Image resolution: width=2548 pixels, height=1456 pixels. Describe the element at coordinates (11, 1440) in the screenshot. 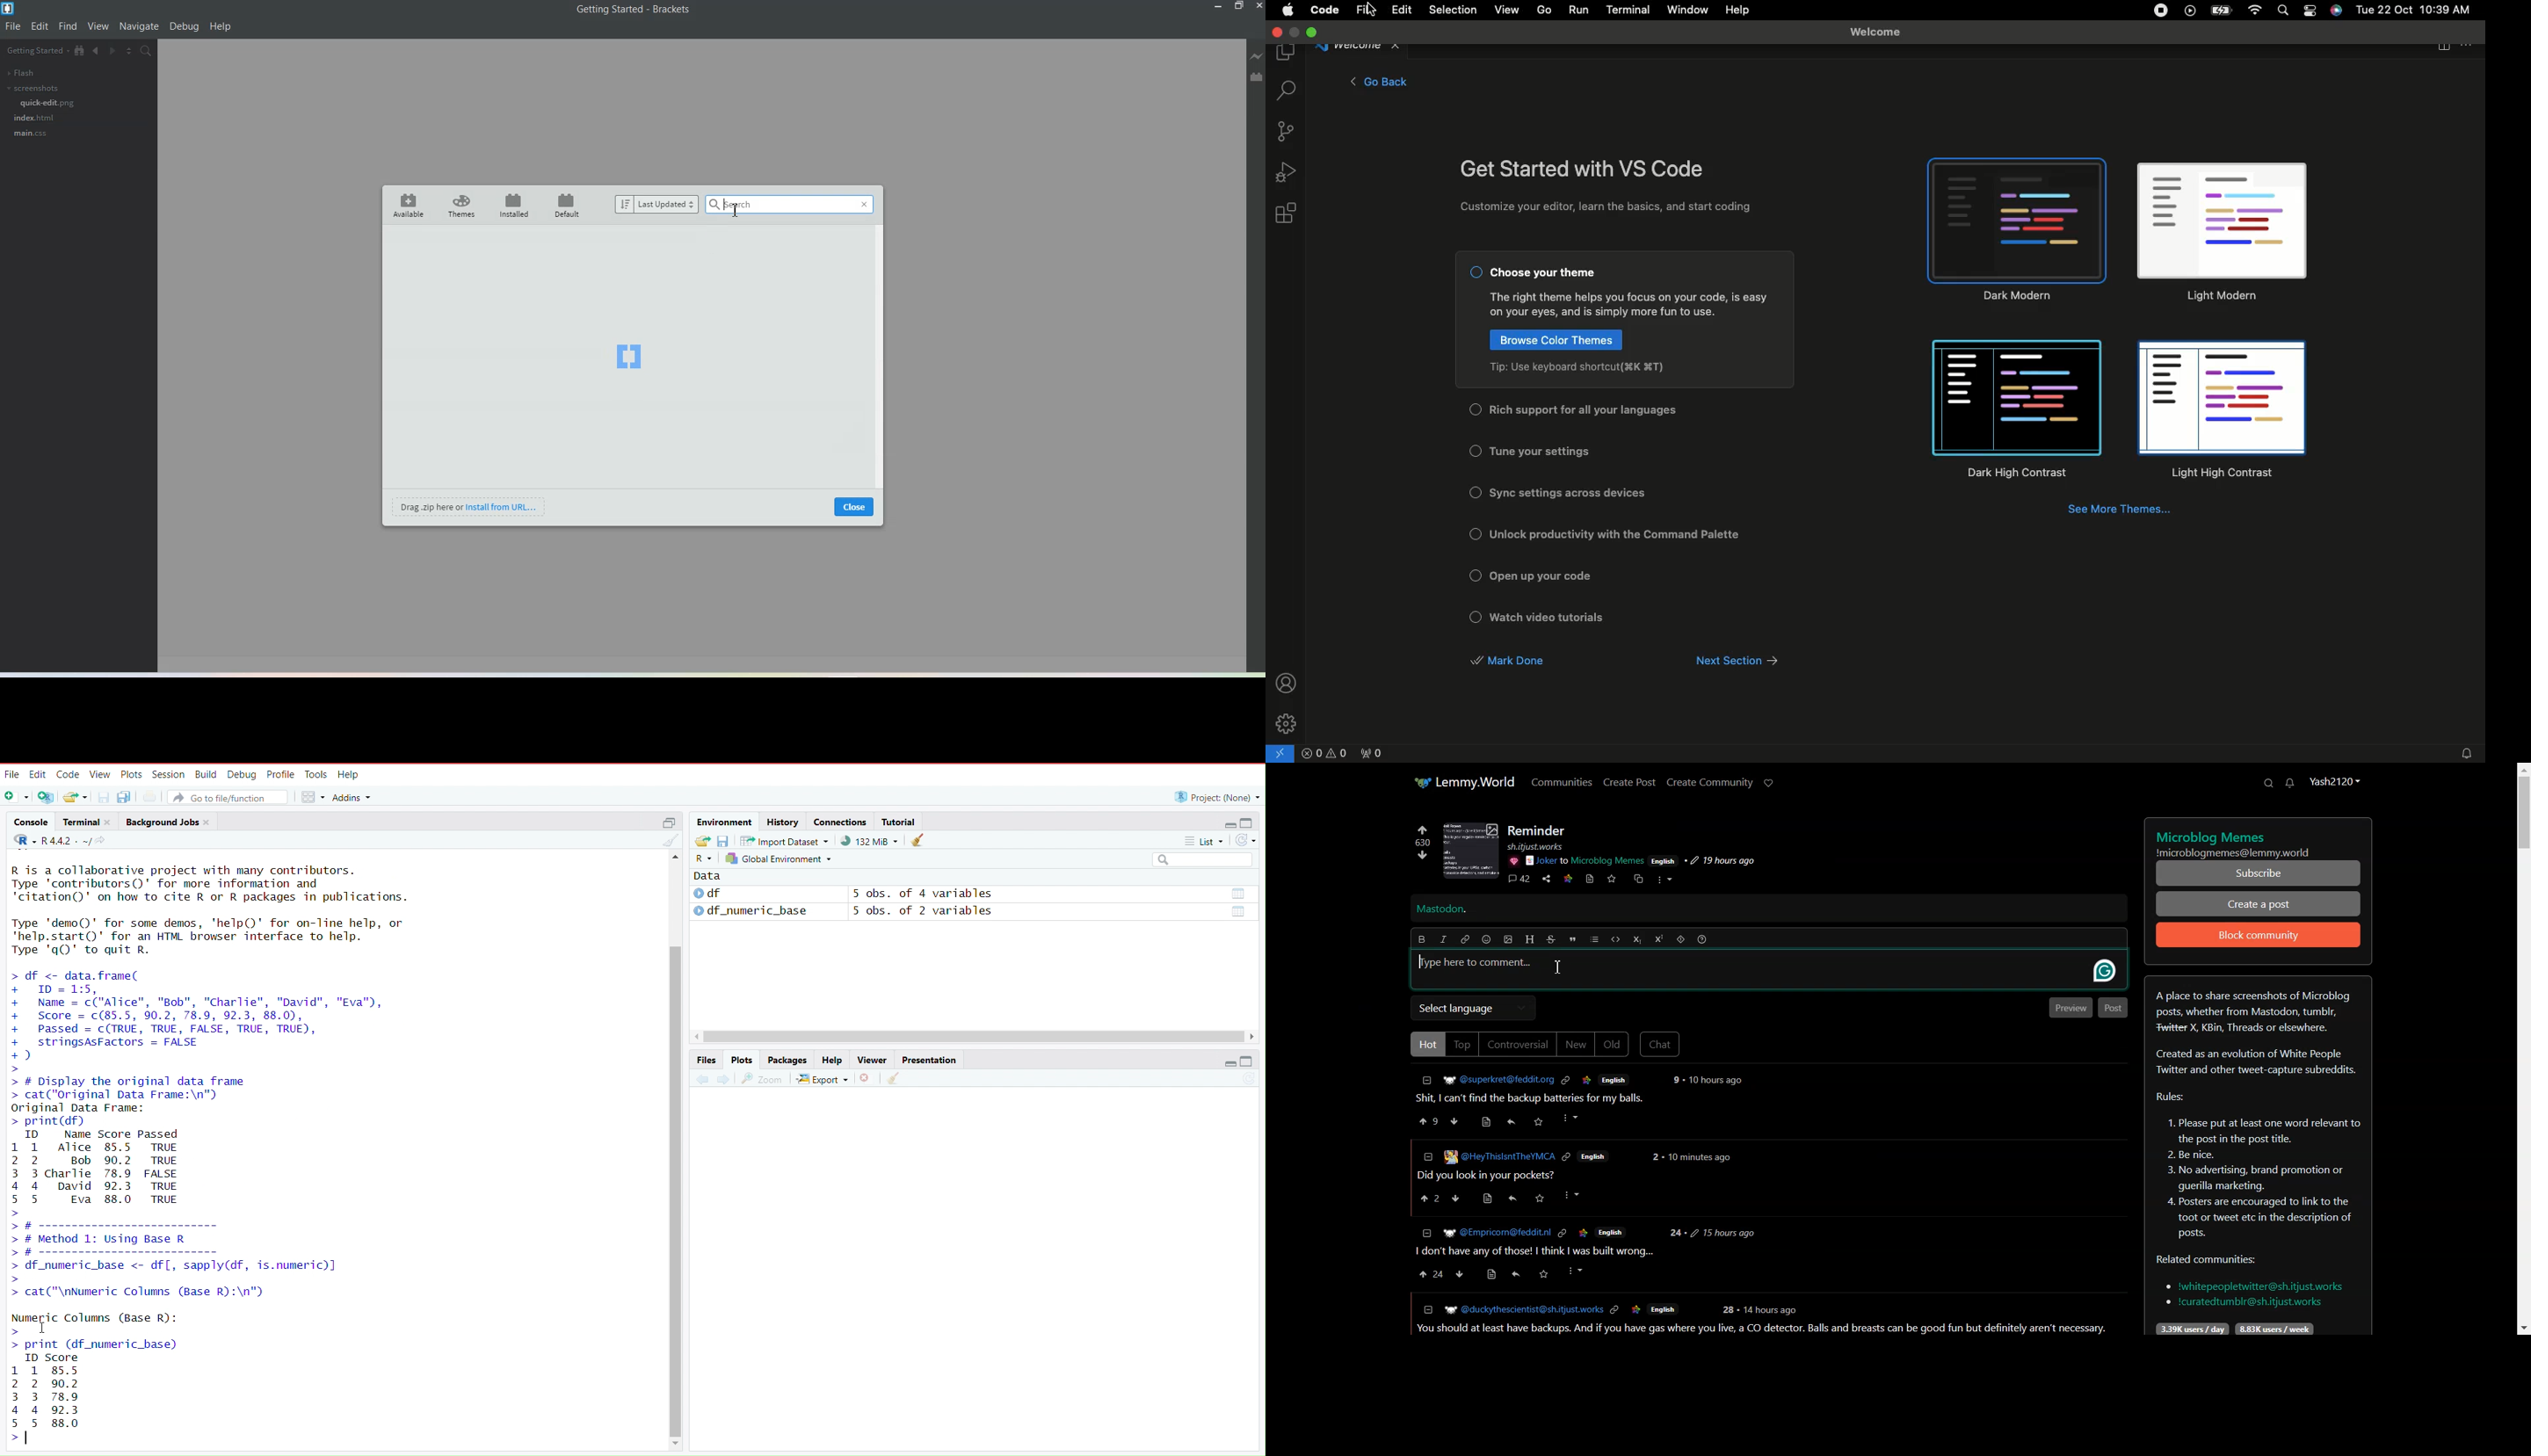

I see `prompt cursor` at that location.